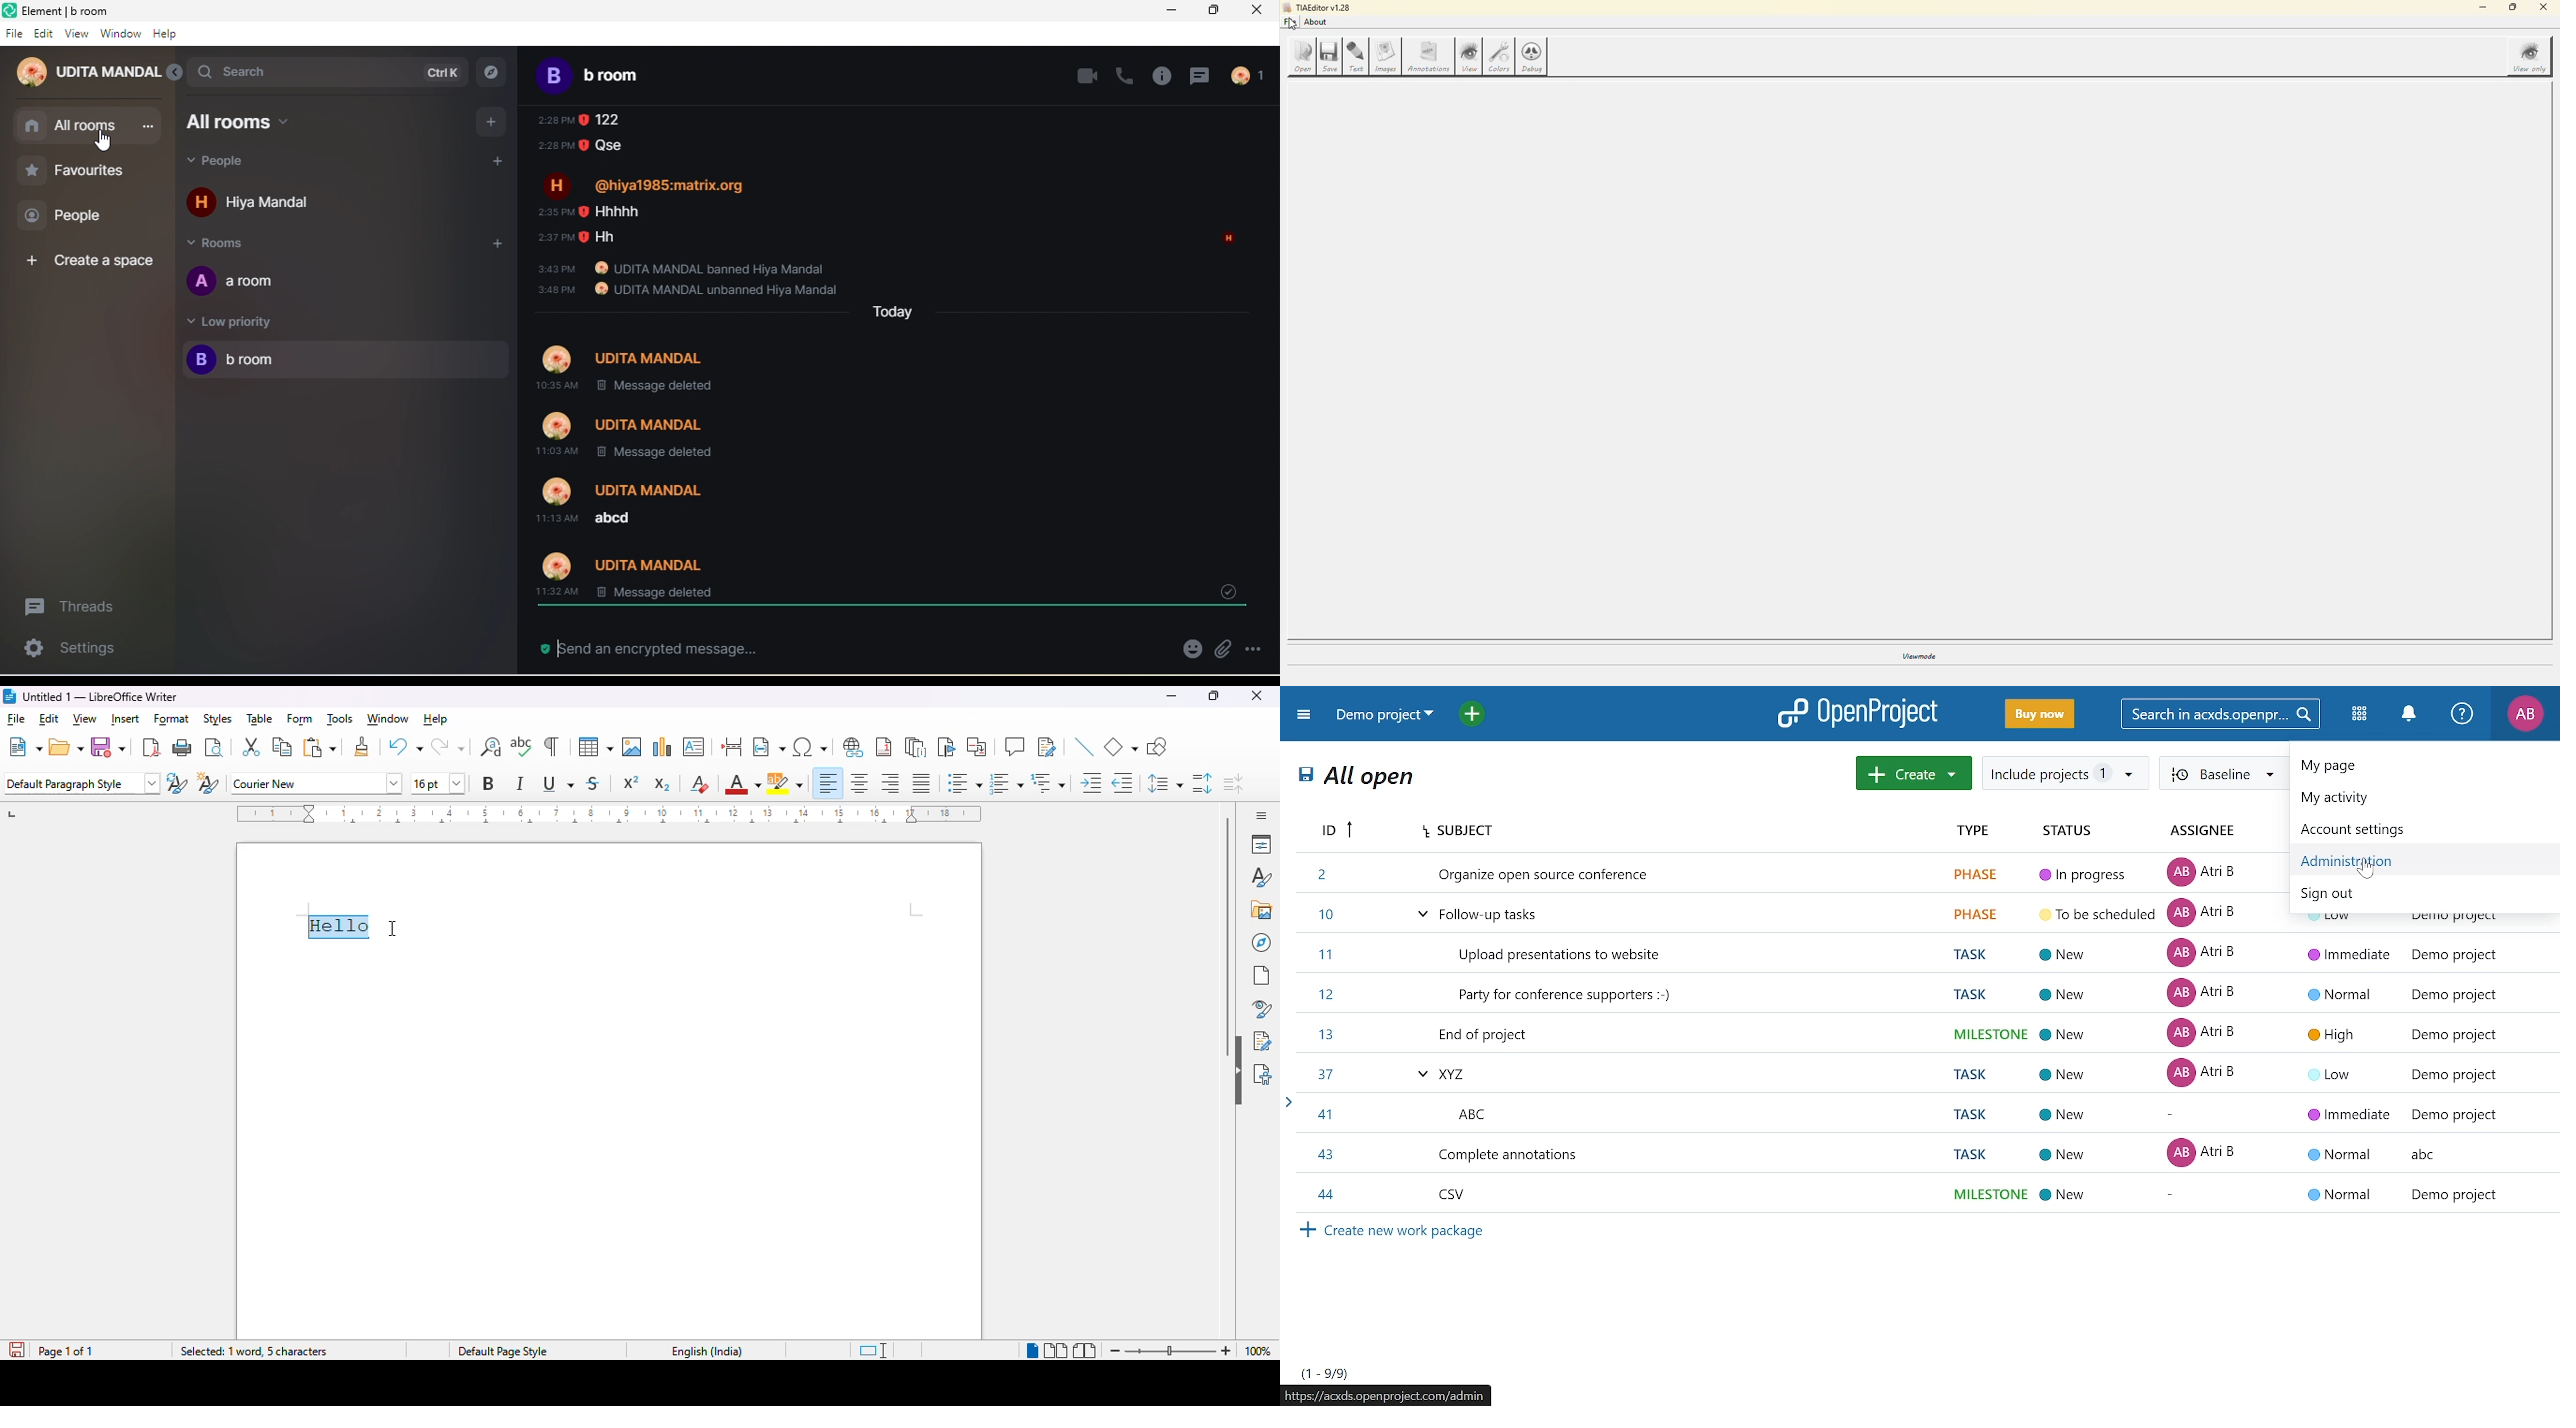 This screenshot has width=2576, height=1428. I want to click on video call, so click(1076, 74).